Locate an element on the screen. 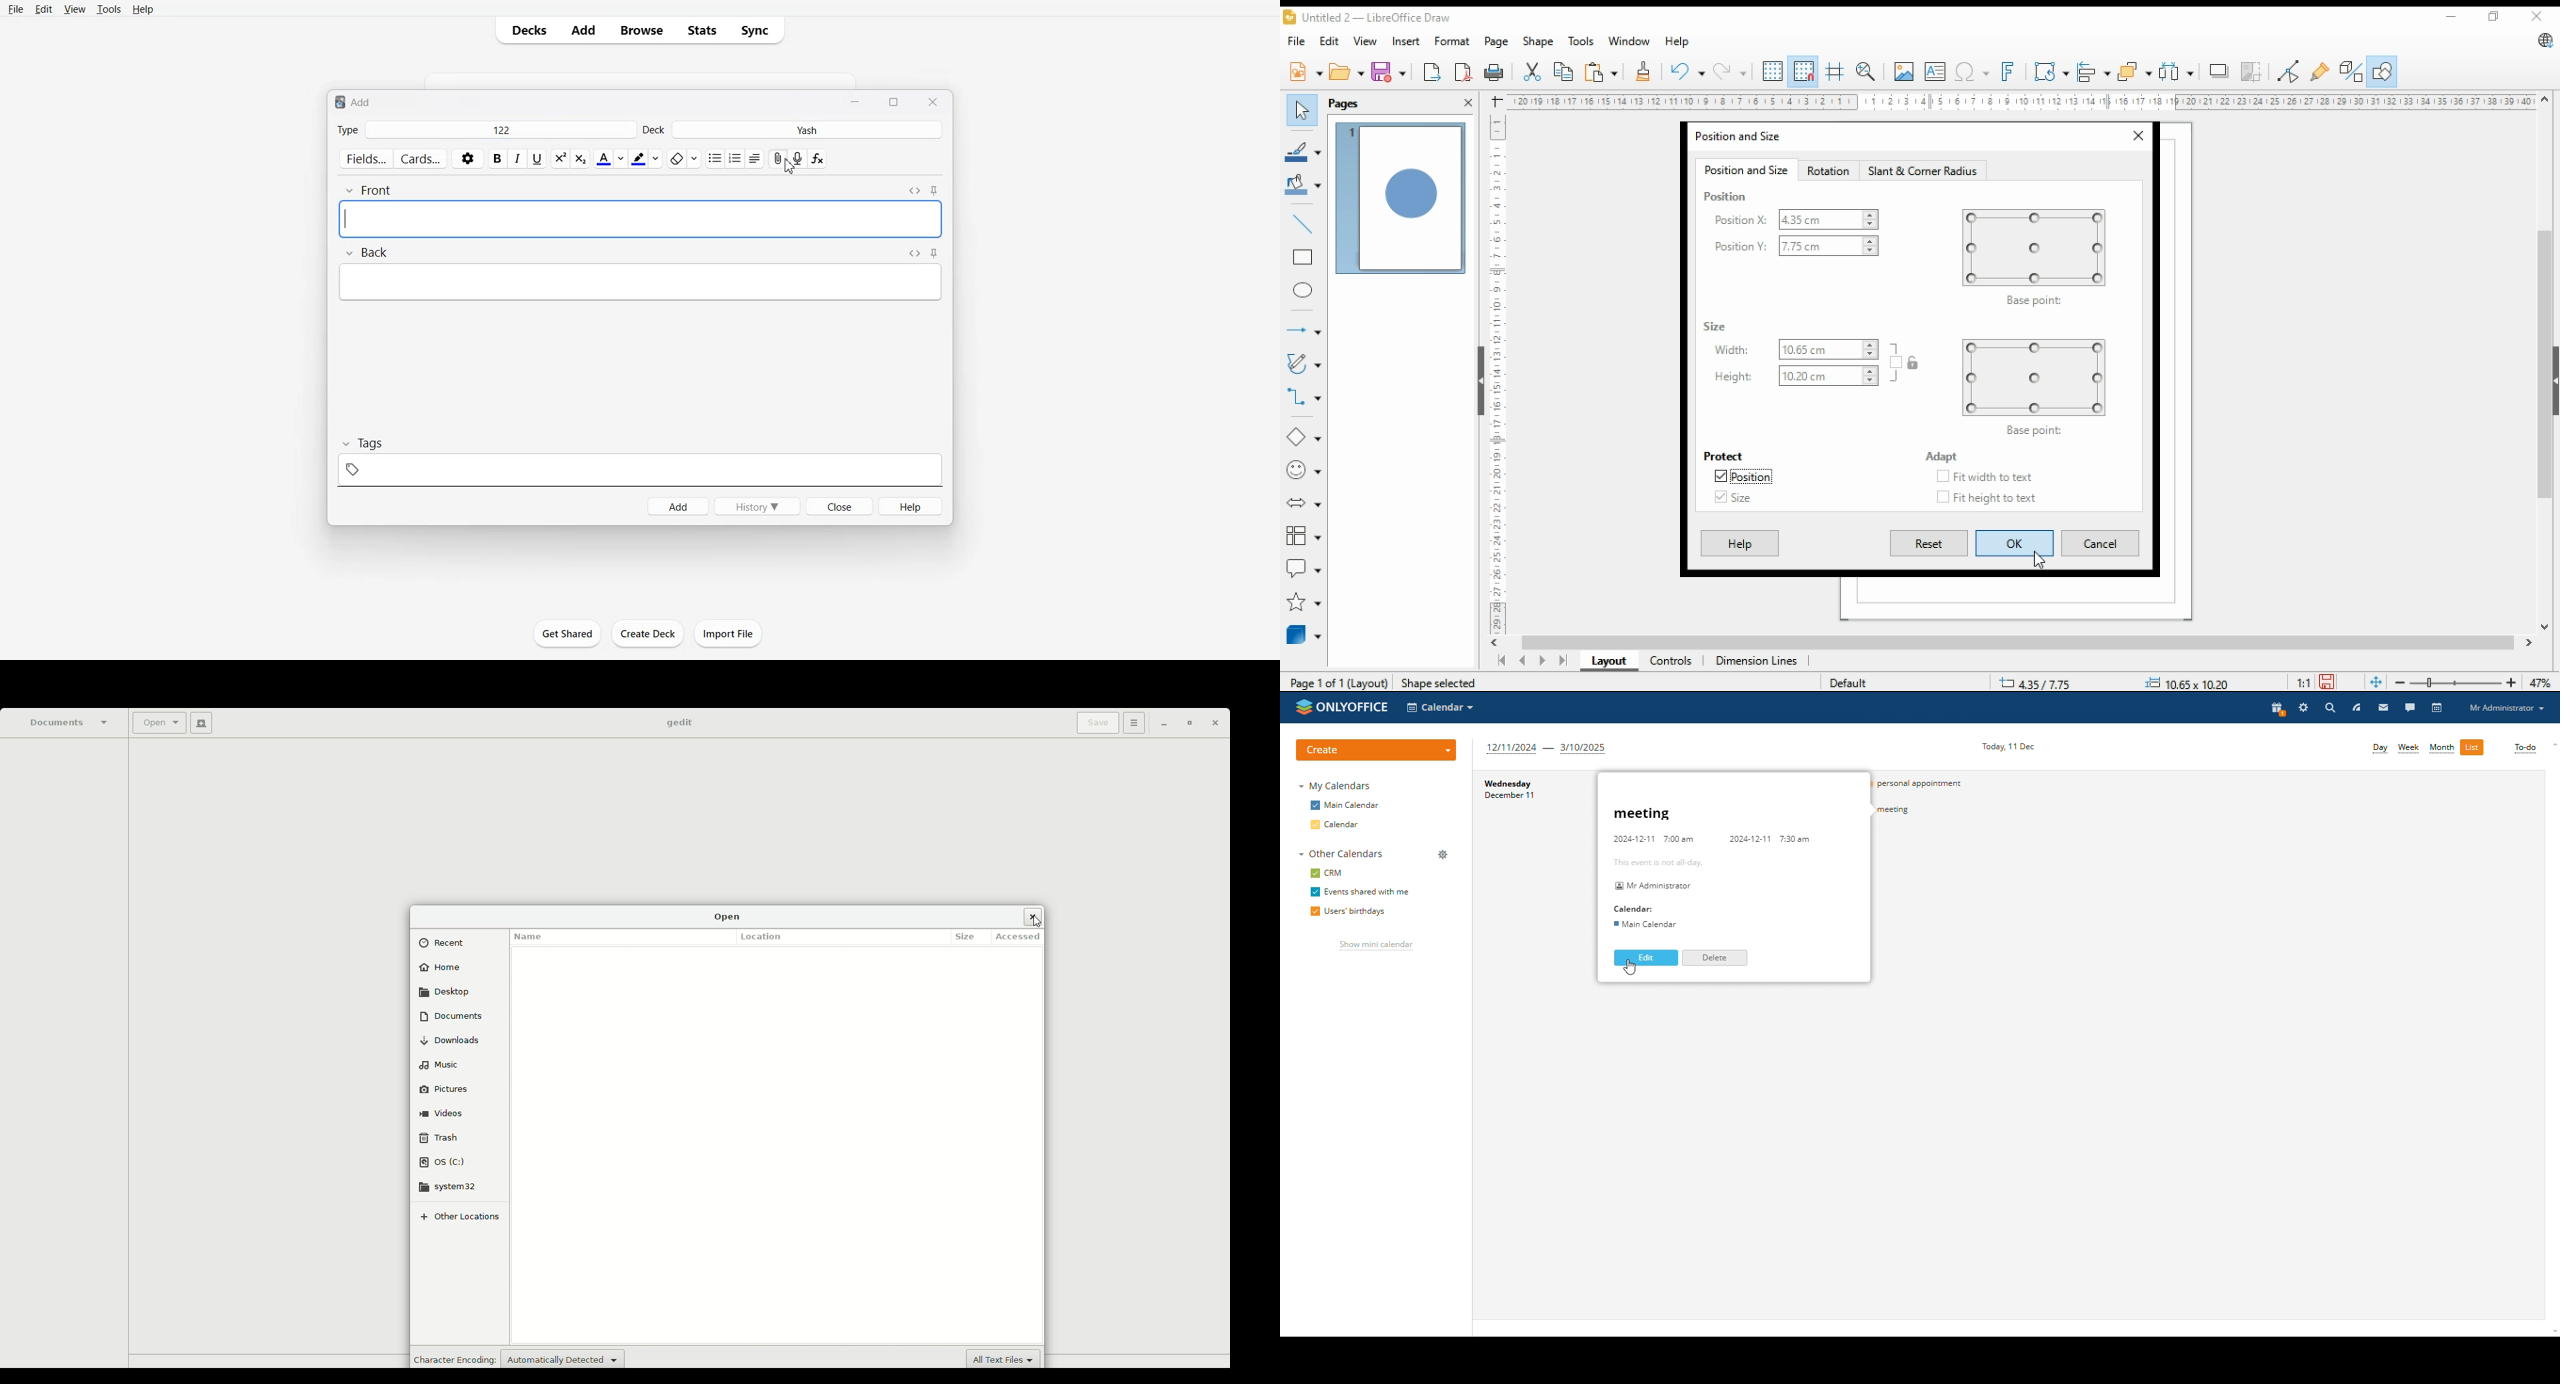 The width and height of the screenshot is (2576, 1400). Videos is located at coordinates (445, 1111).